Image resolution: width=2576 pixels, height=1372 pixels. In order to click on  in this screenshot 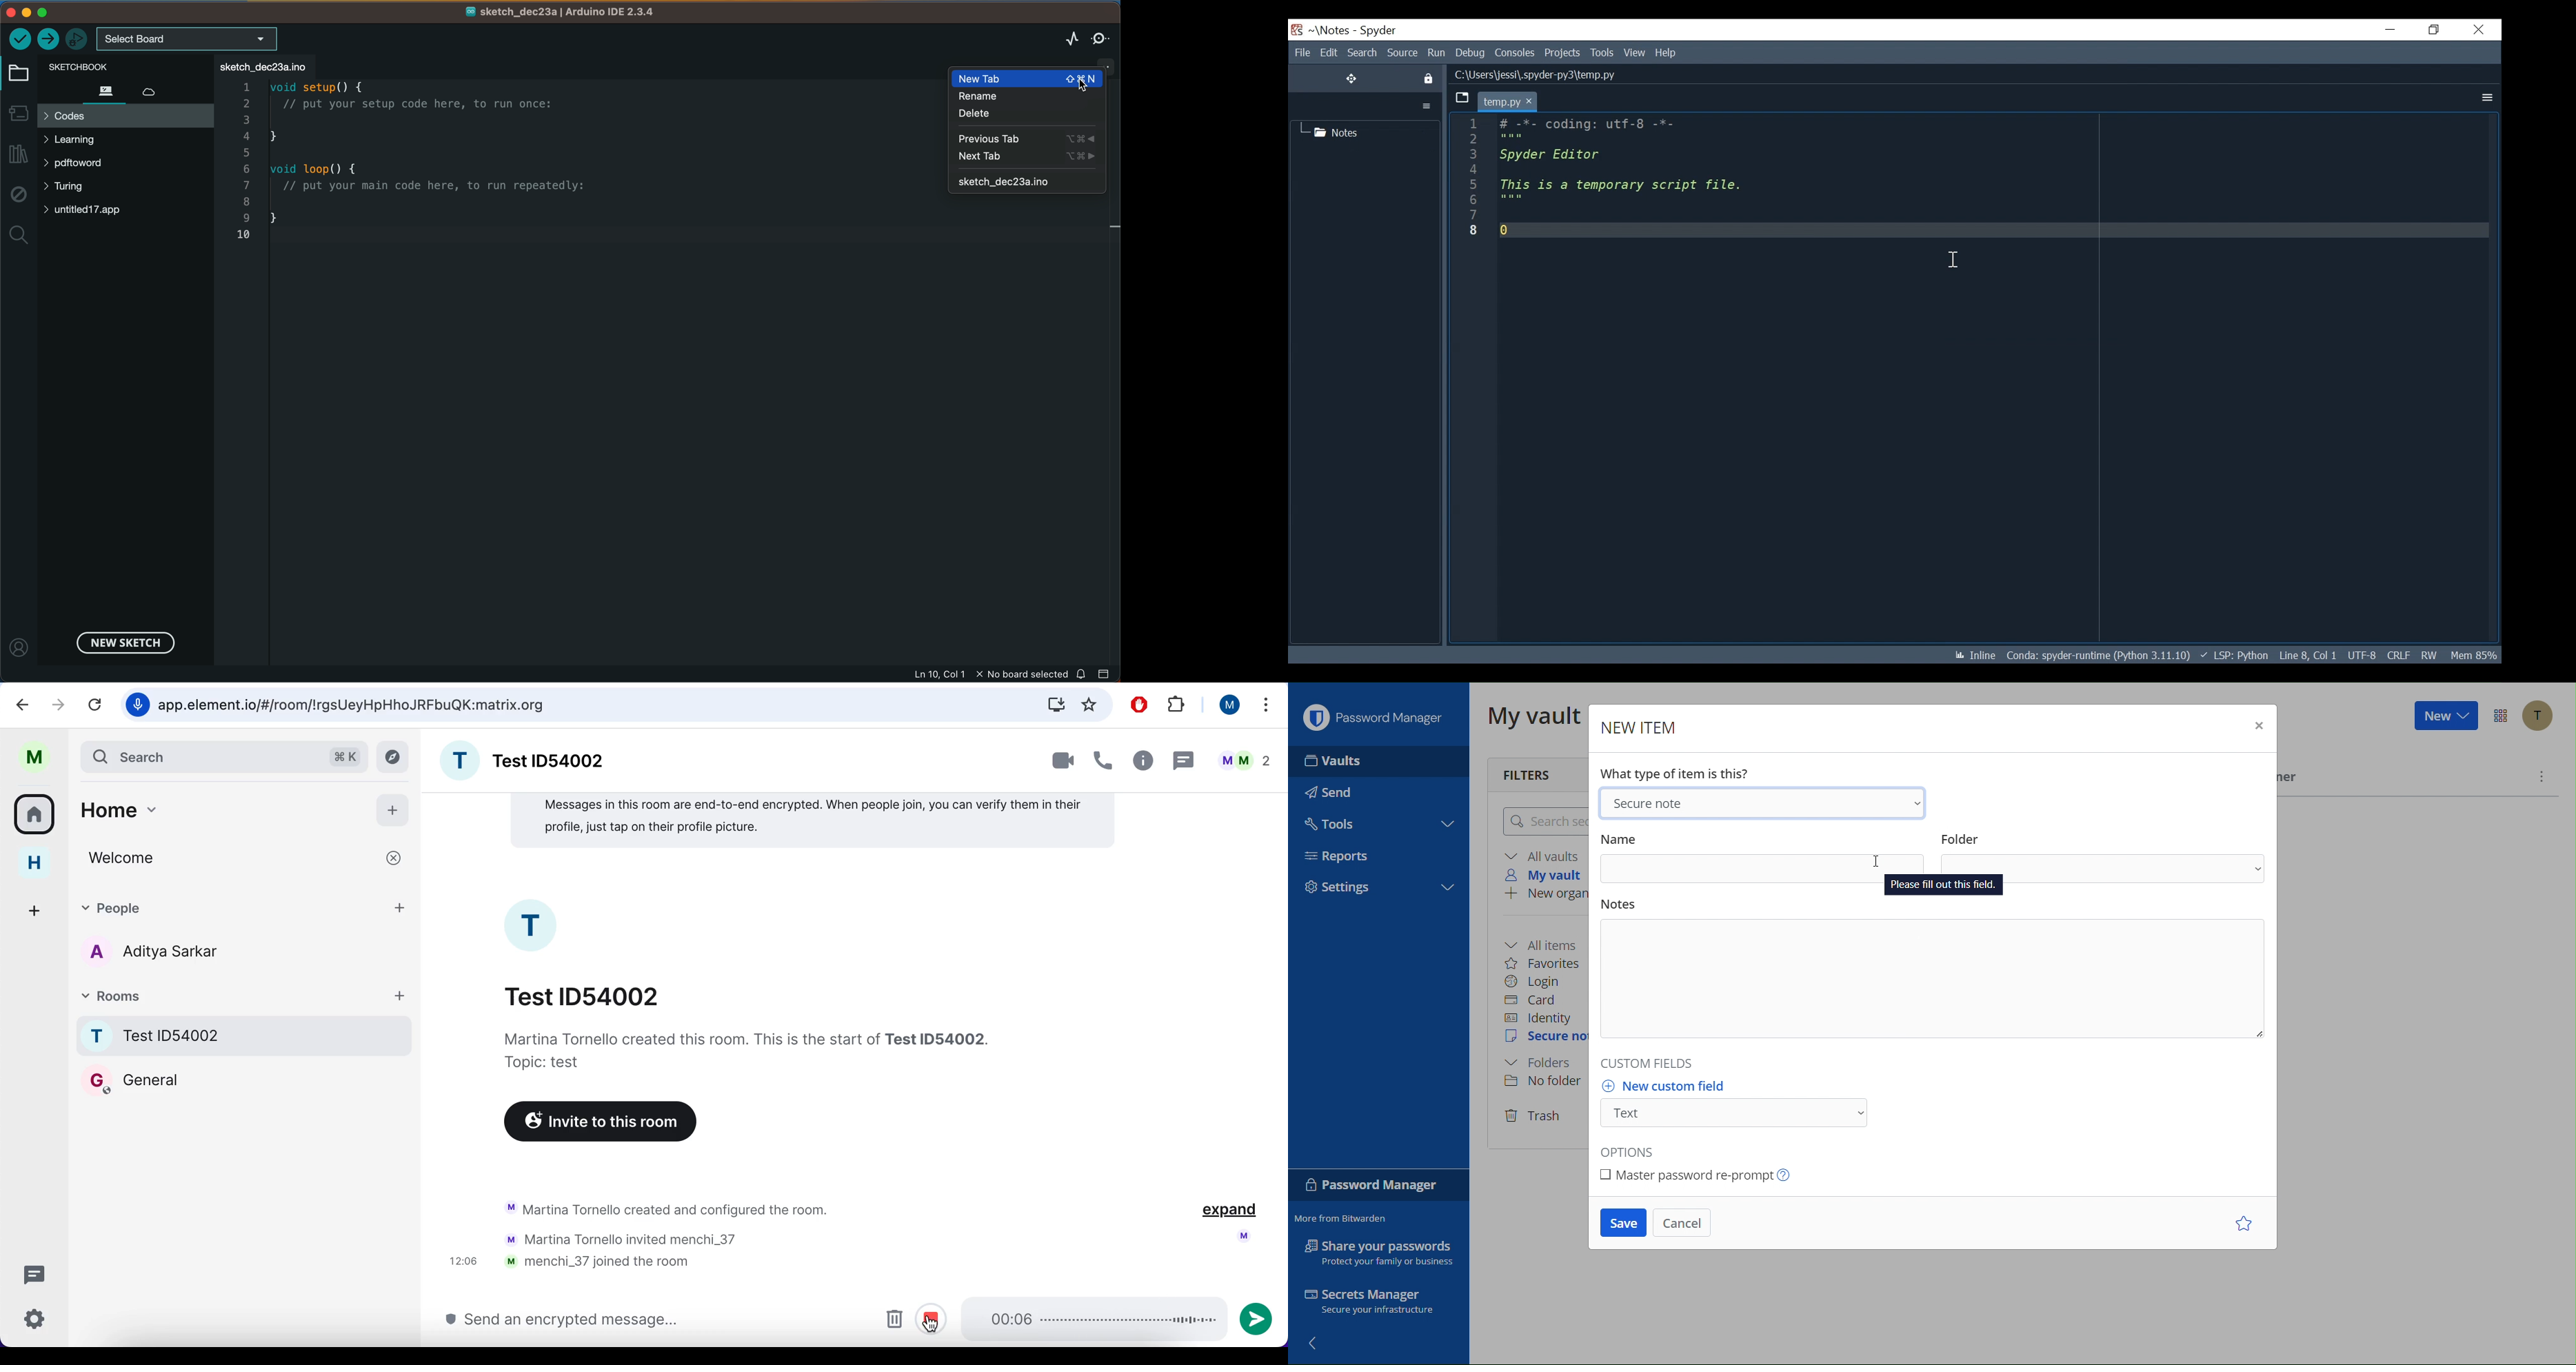, I will do `click(1142, 760)`.